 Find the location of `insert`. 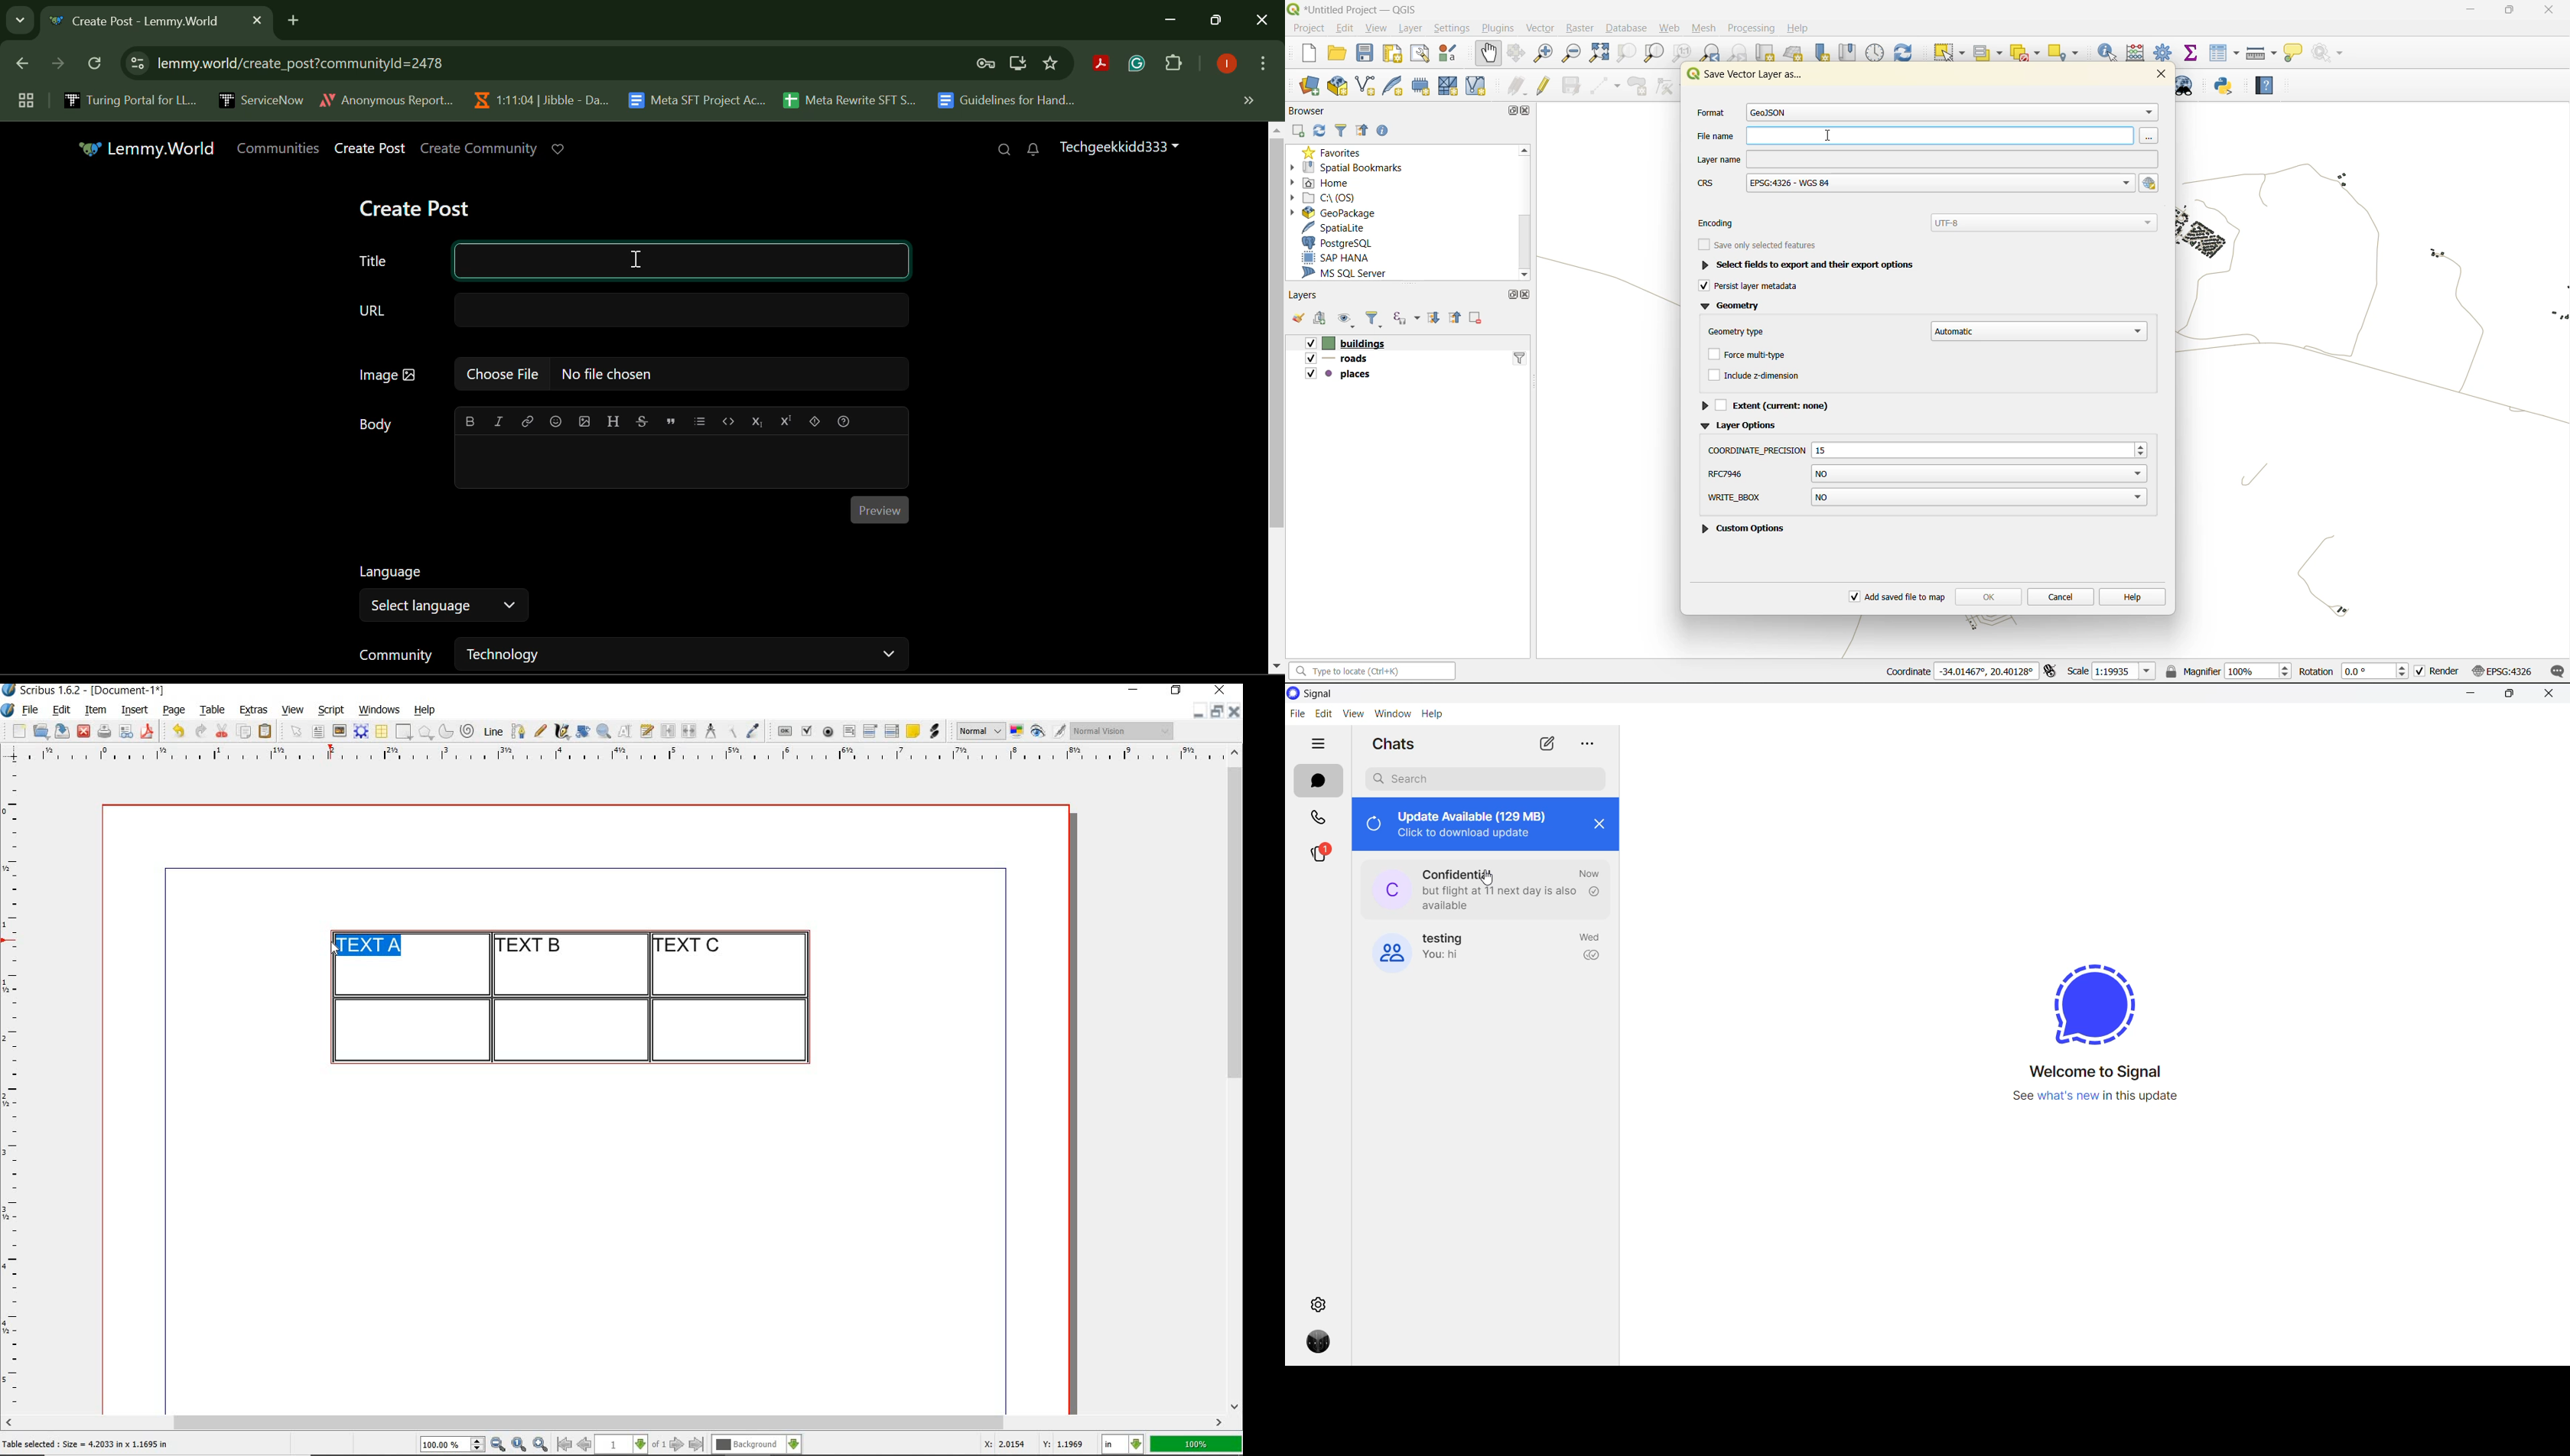

insert is located at coordinates (135, 710).